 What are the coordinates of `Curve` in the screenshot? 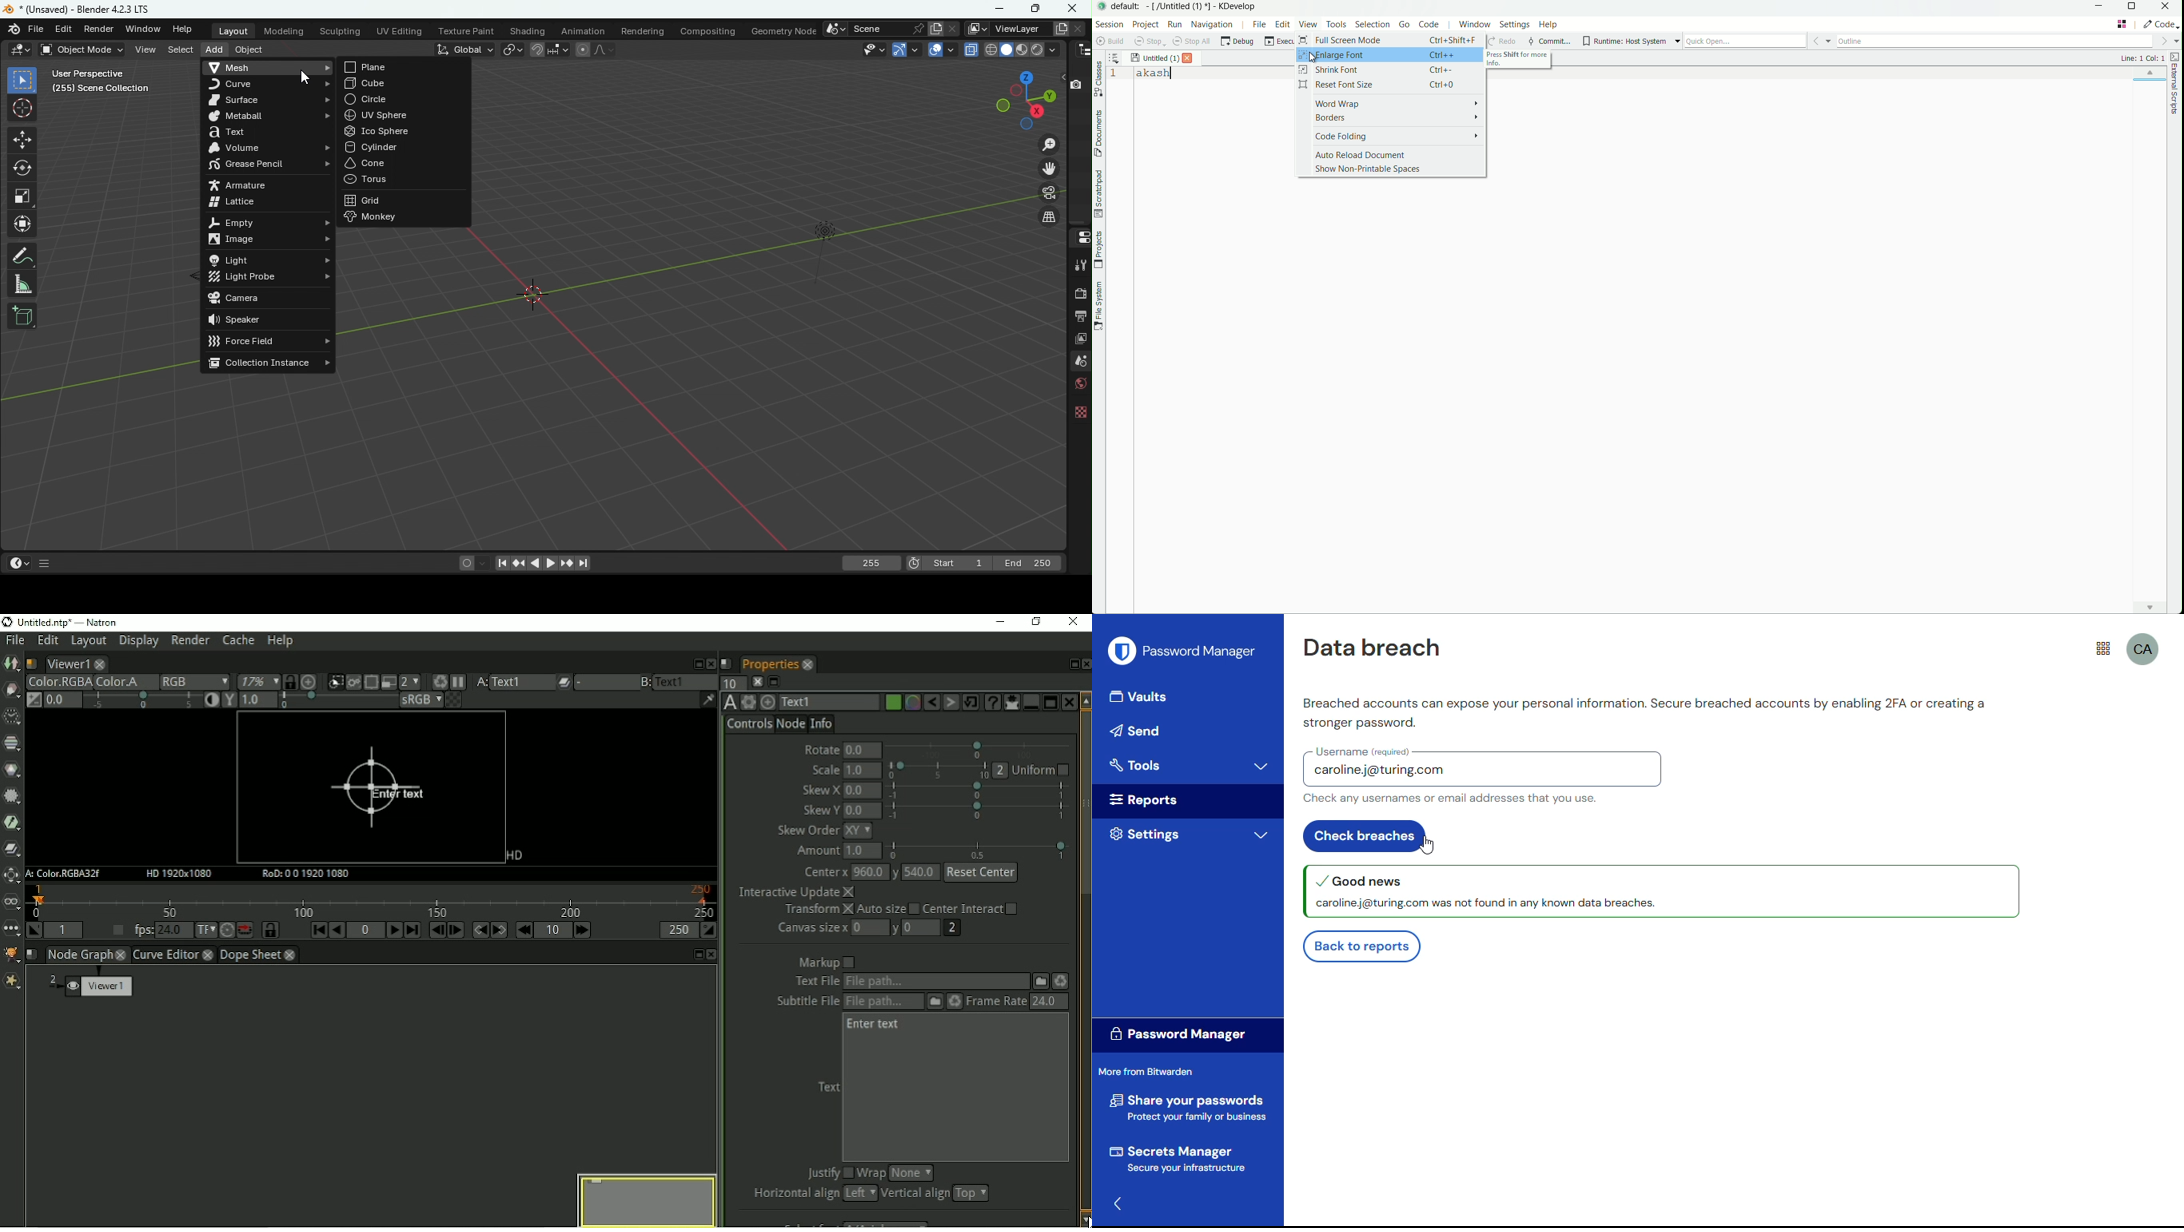 It's located at (270, 84).